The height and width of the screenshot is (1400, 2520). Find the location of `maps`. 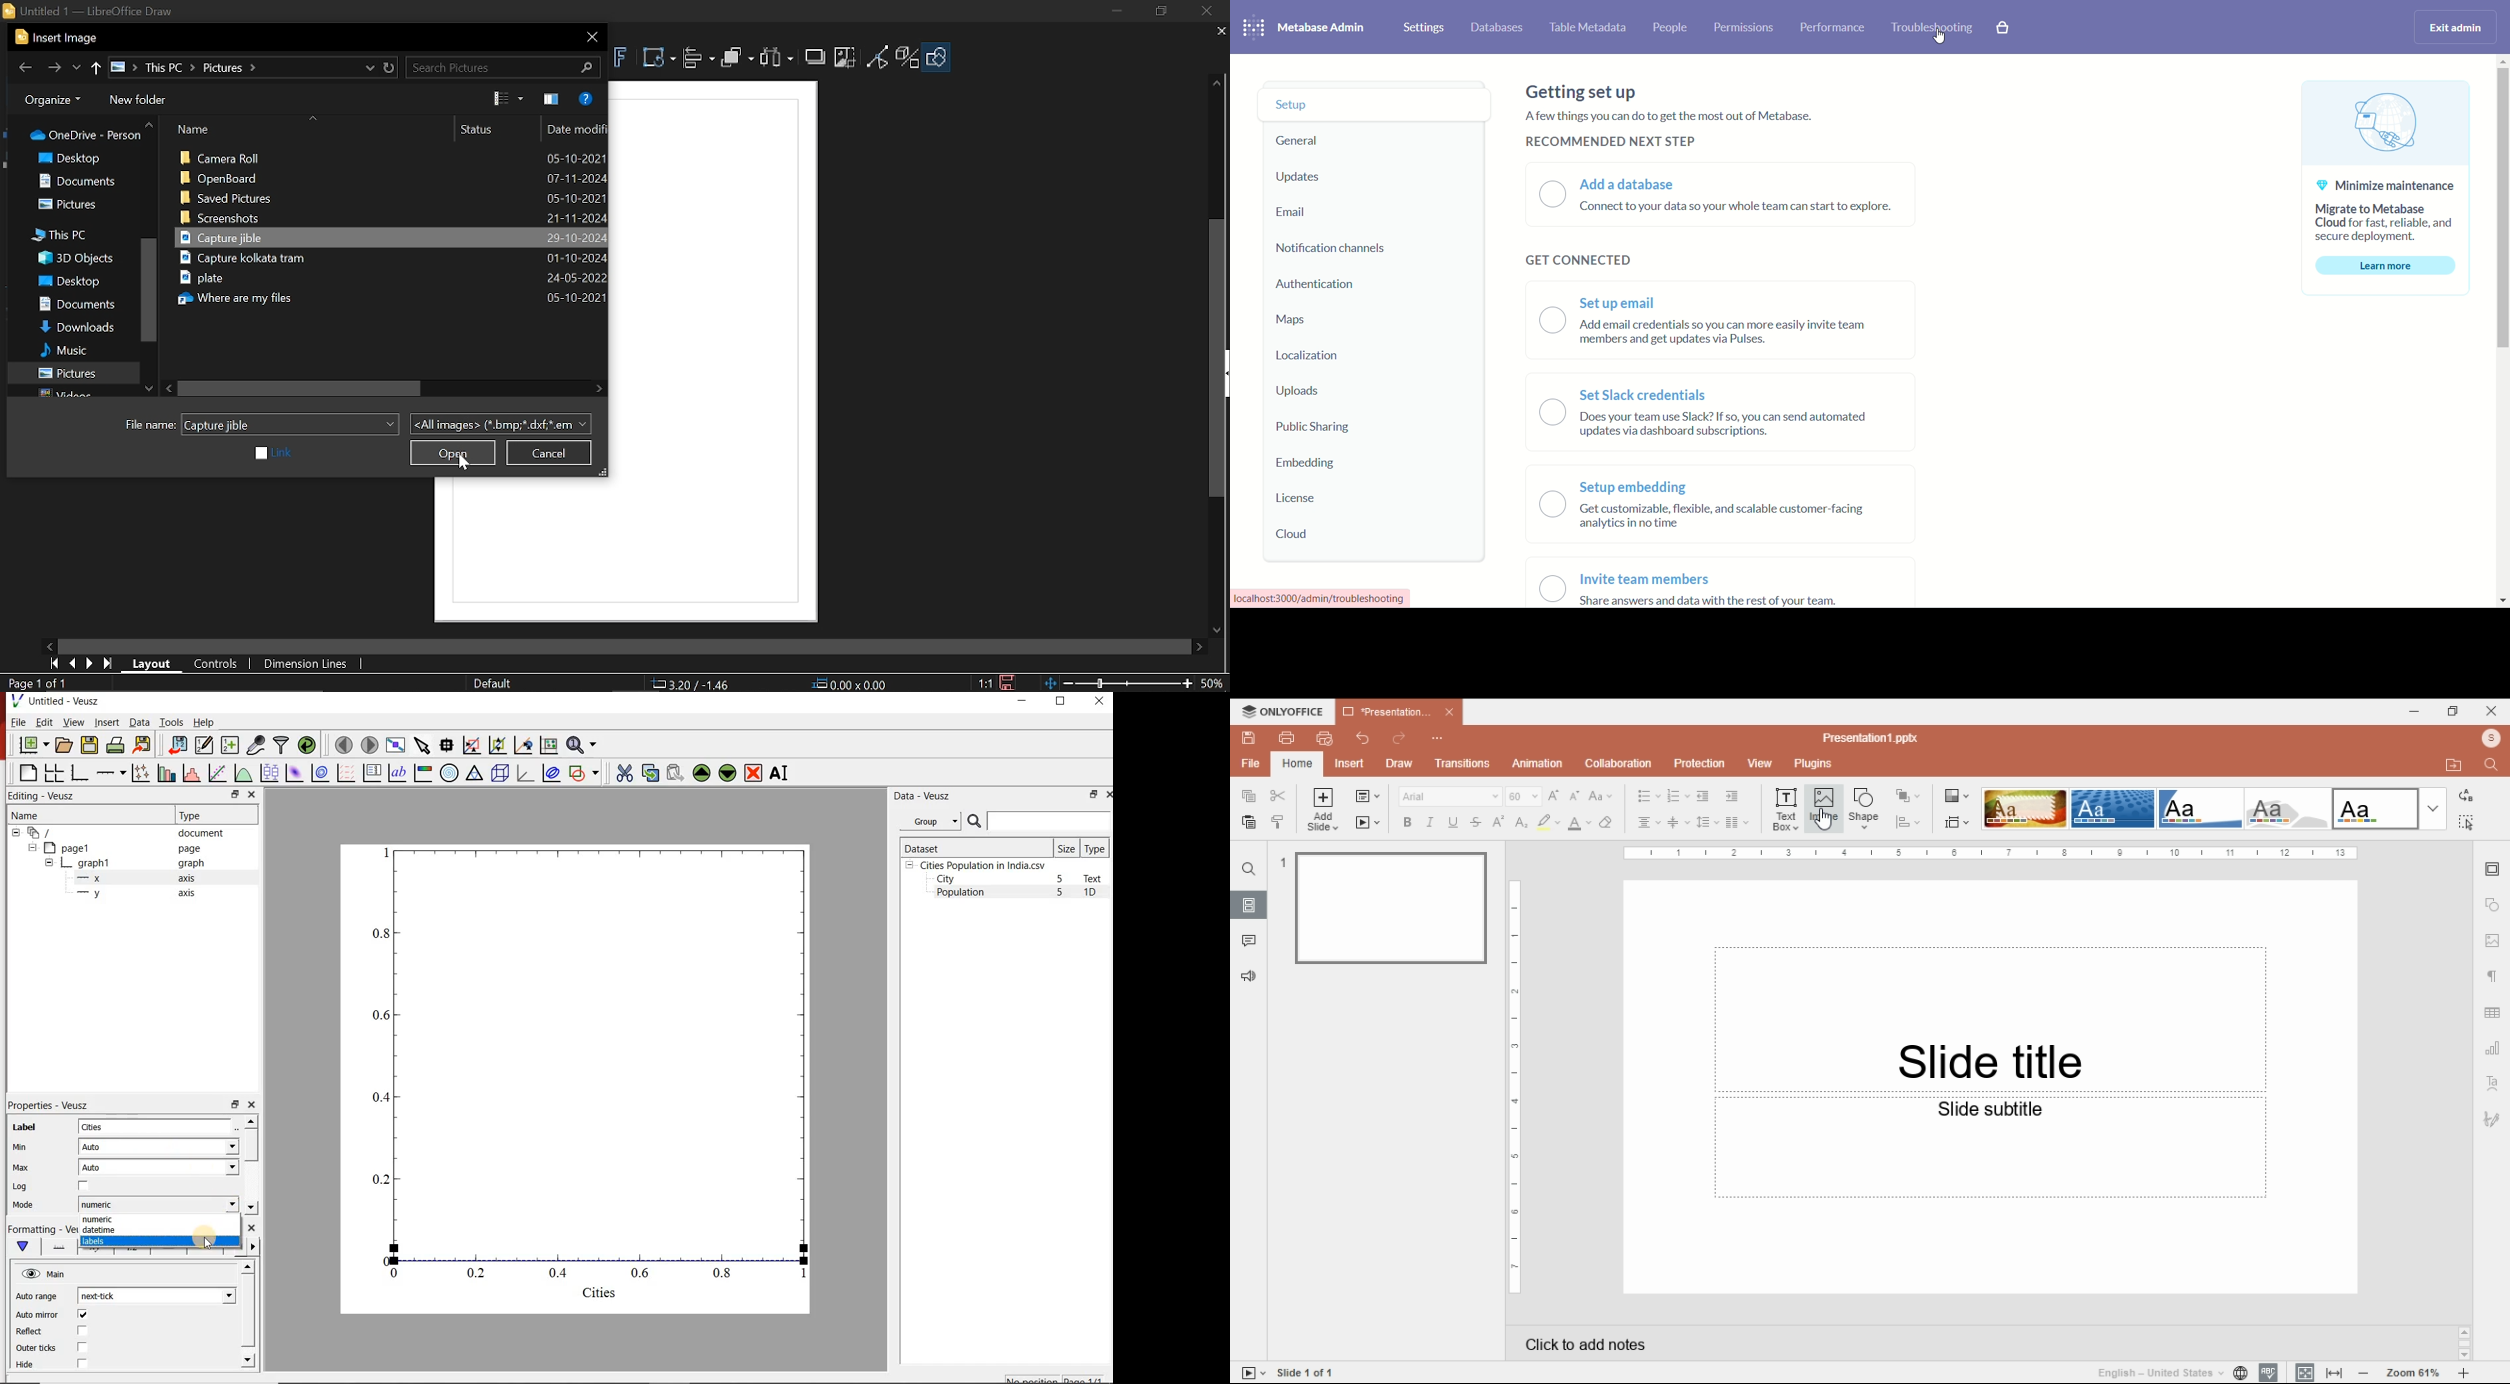

maps is located at coordinates (1291, 322).